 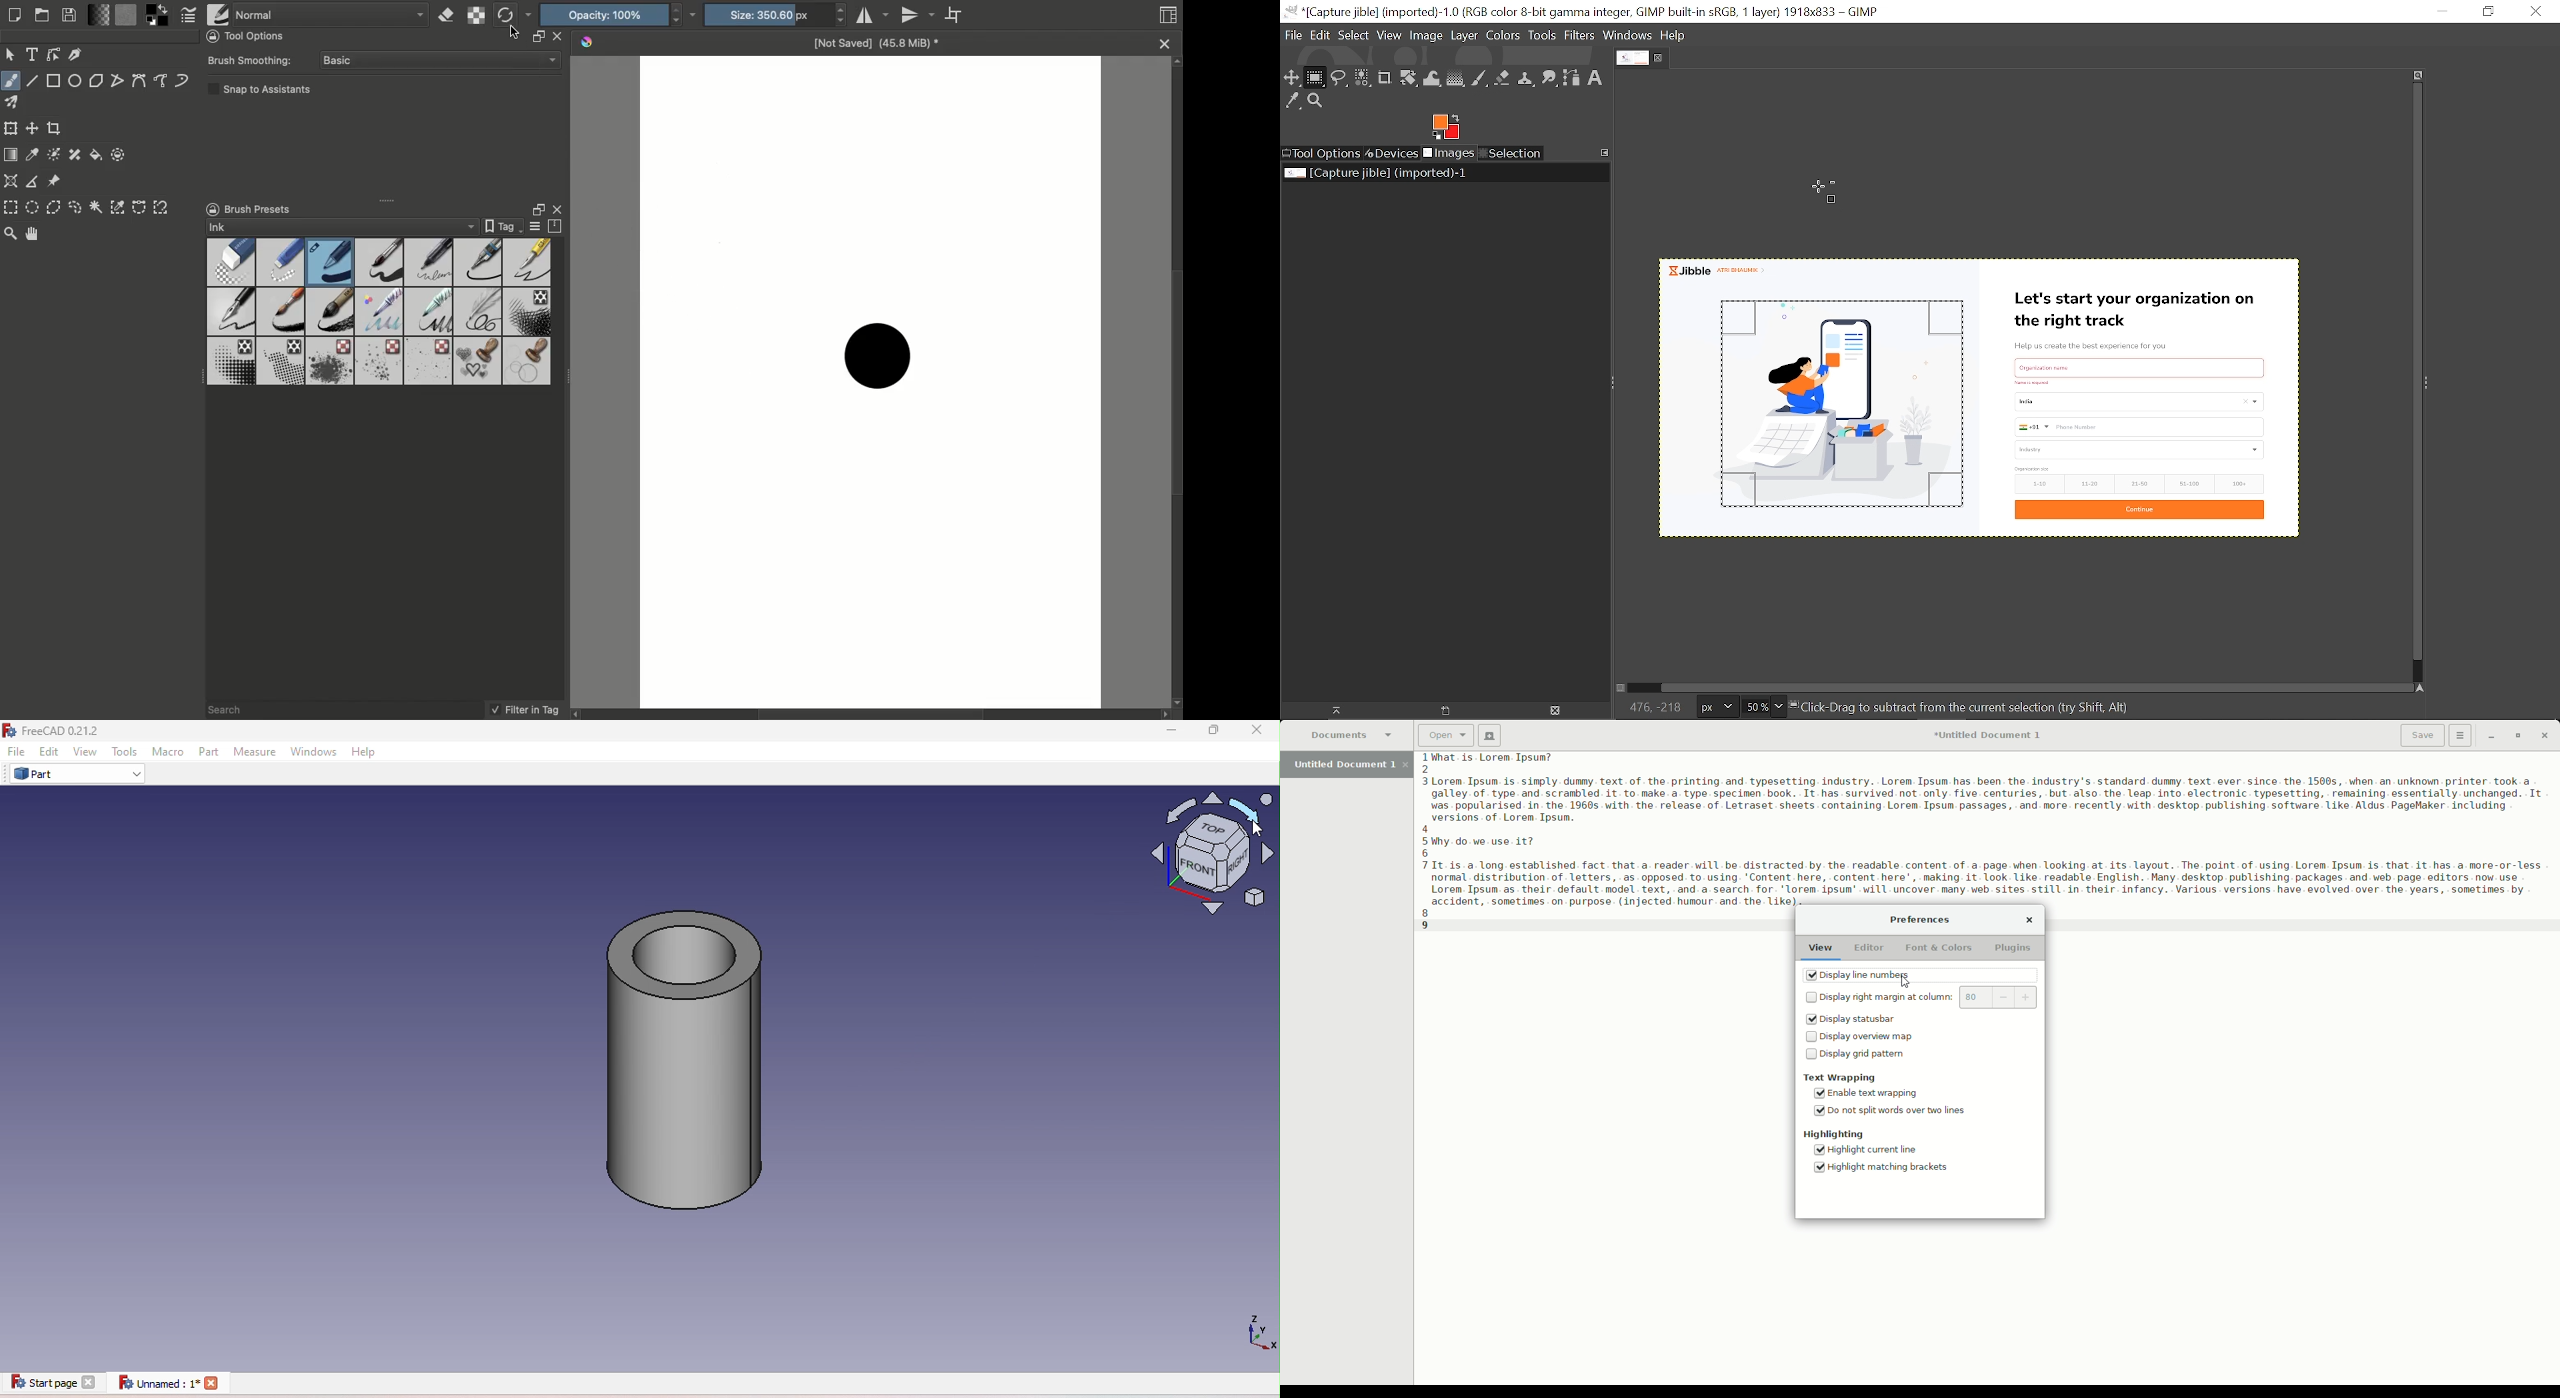 I want to click on Multibrush tool, so click(x=17, y=105).